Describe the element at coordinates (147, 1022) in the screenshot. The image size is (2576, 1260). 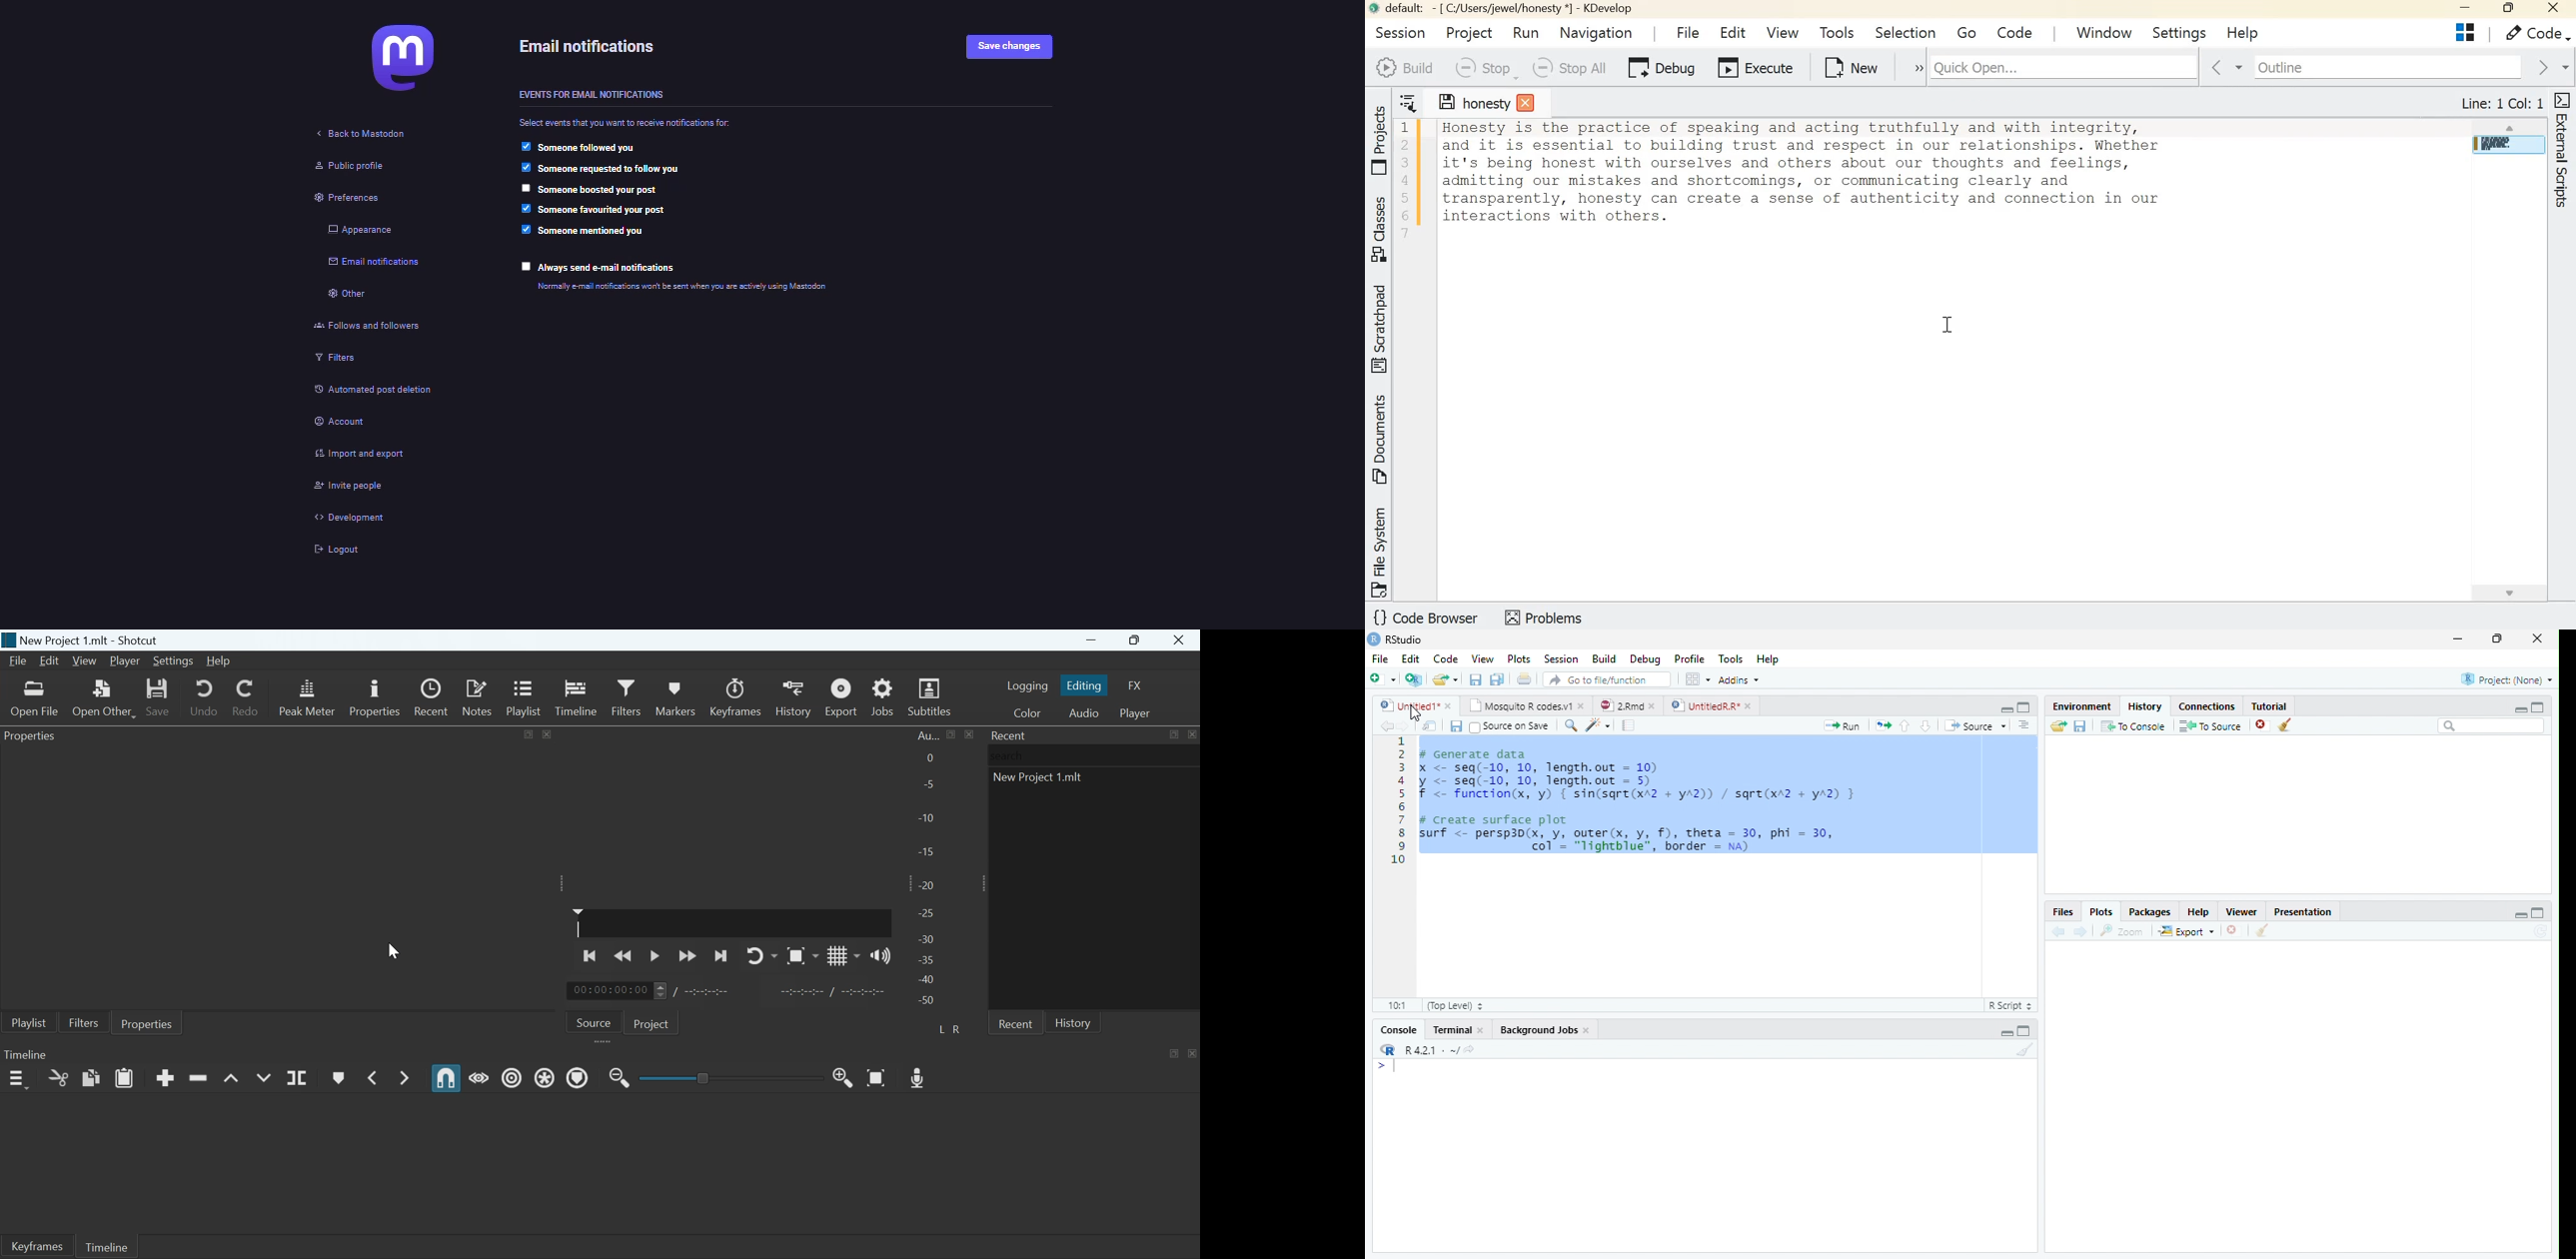
I see `Properties` at that location.